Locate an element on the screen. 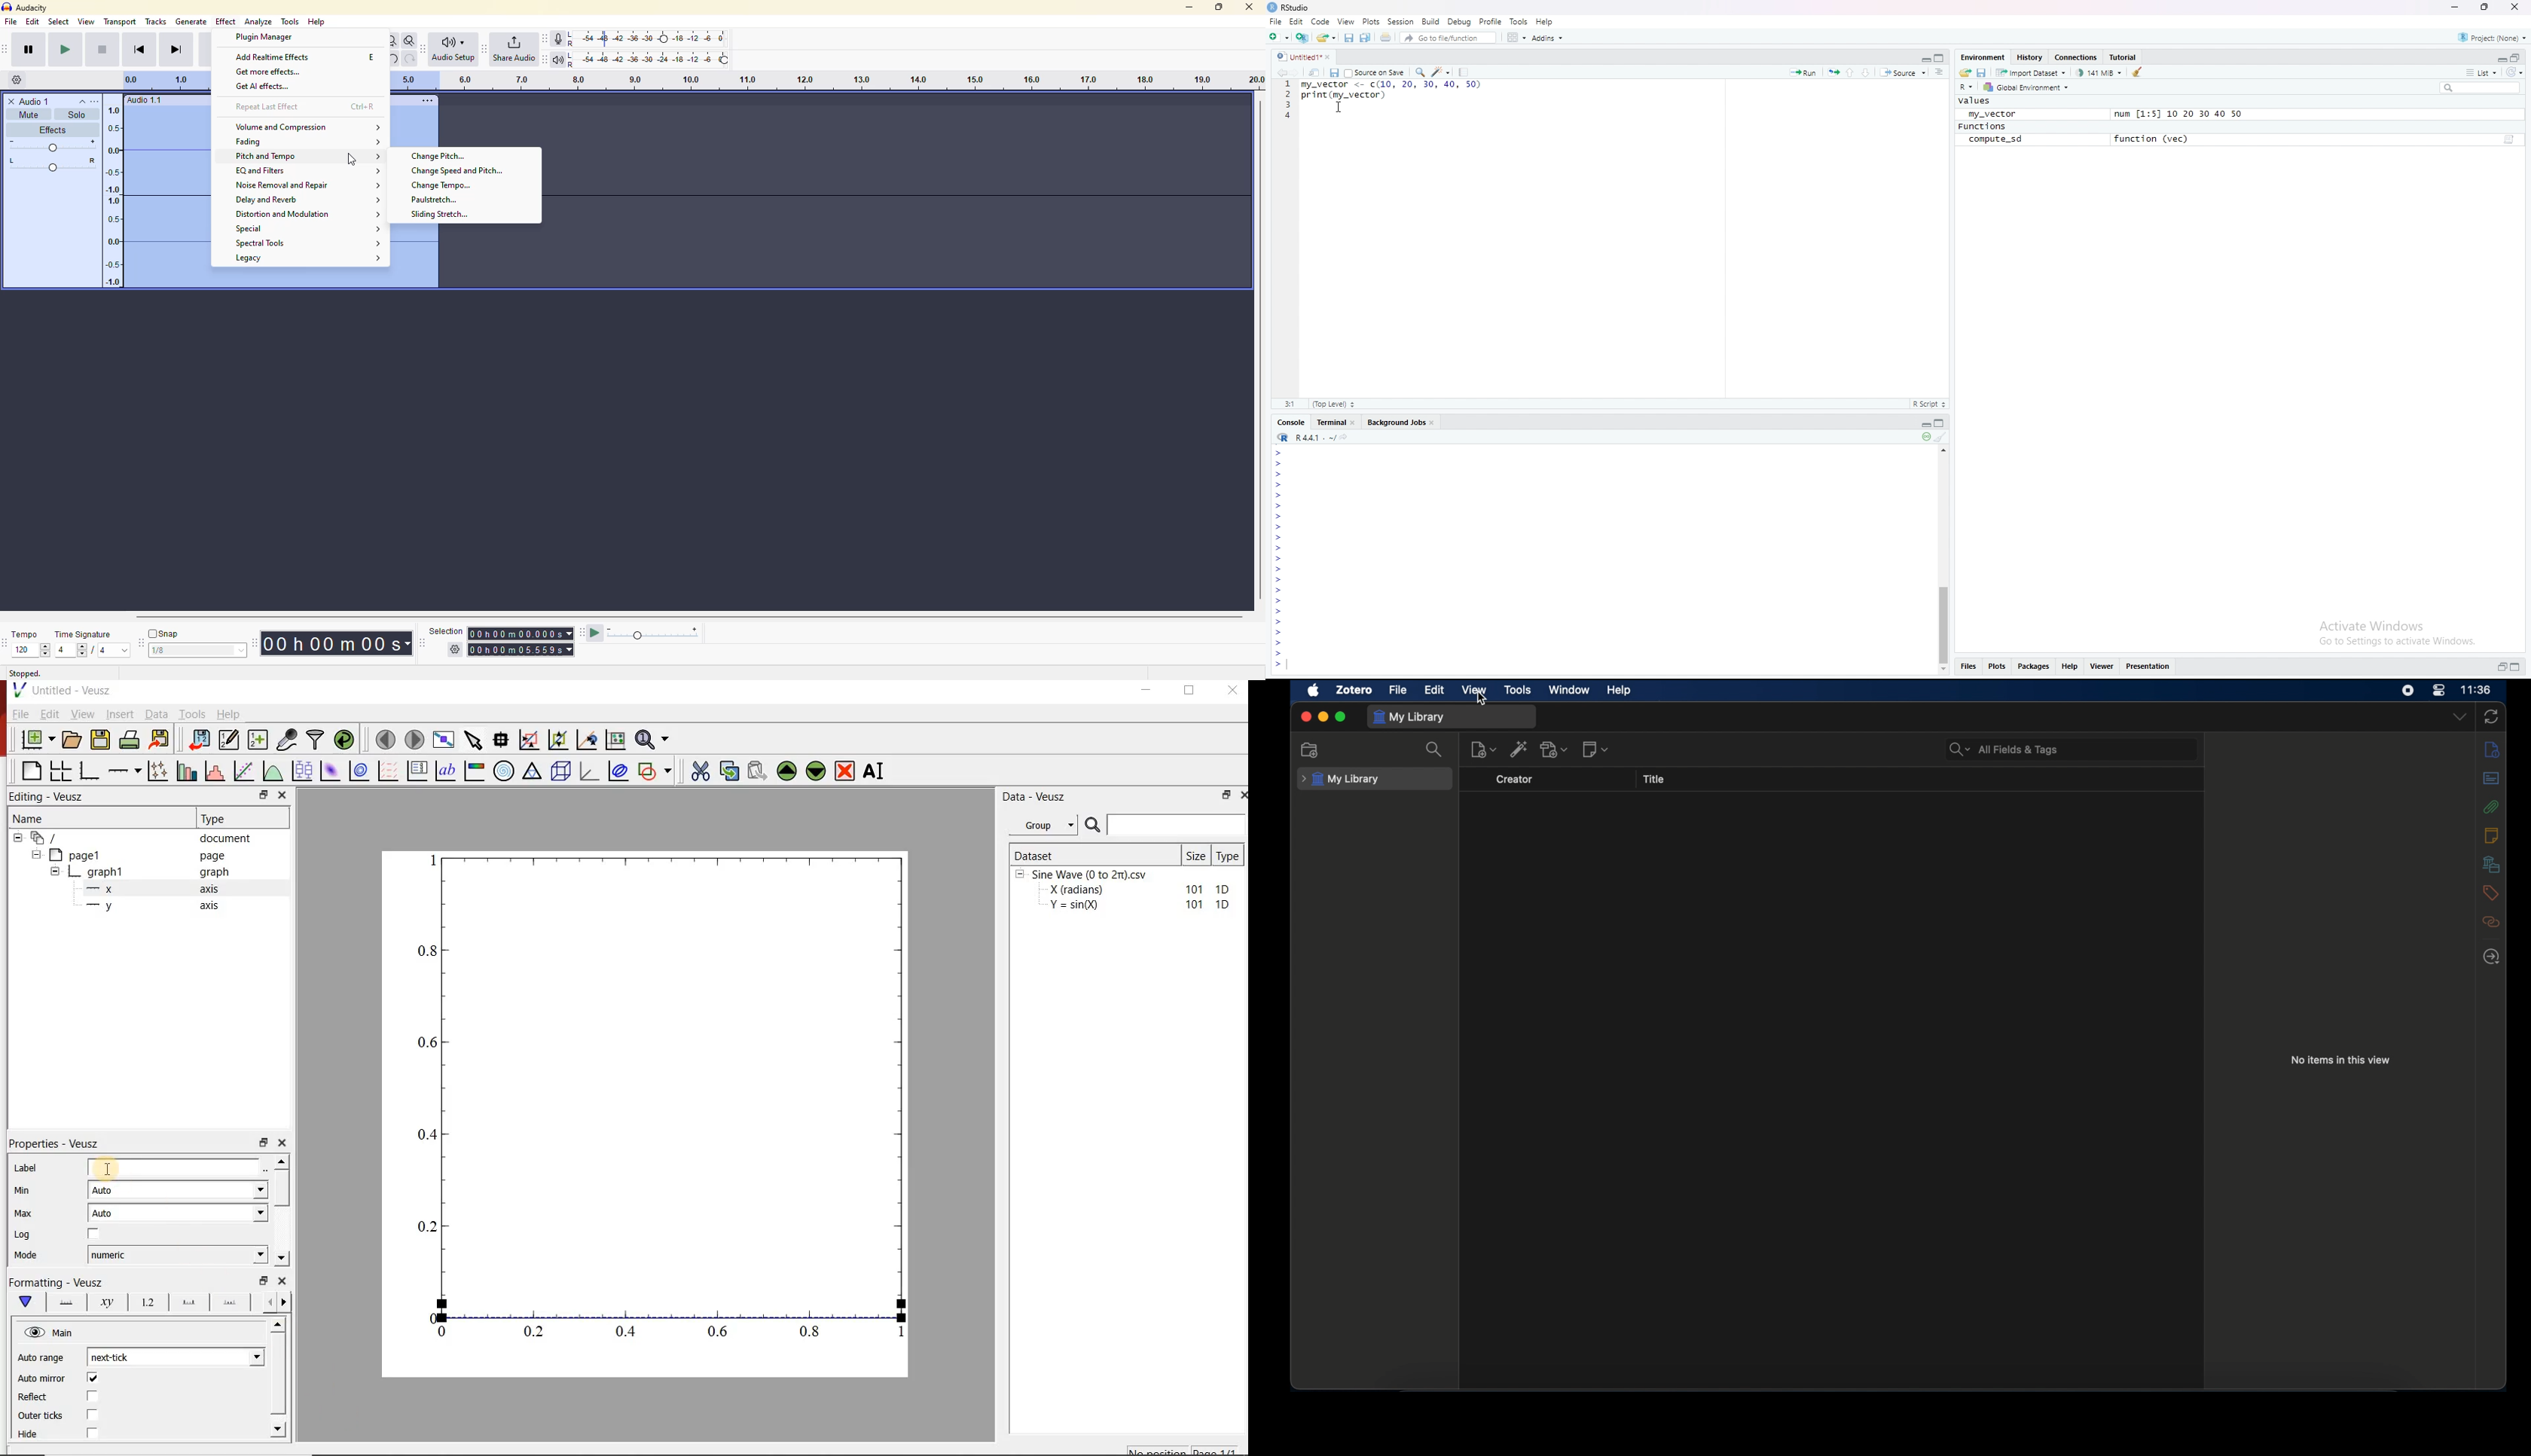  cursor is located at coordinates (352, 159).